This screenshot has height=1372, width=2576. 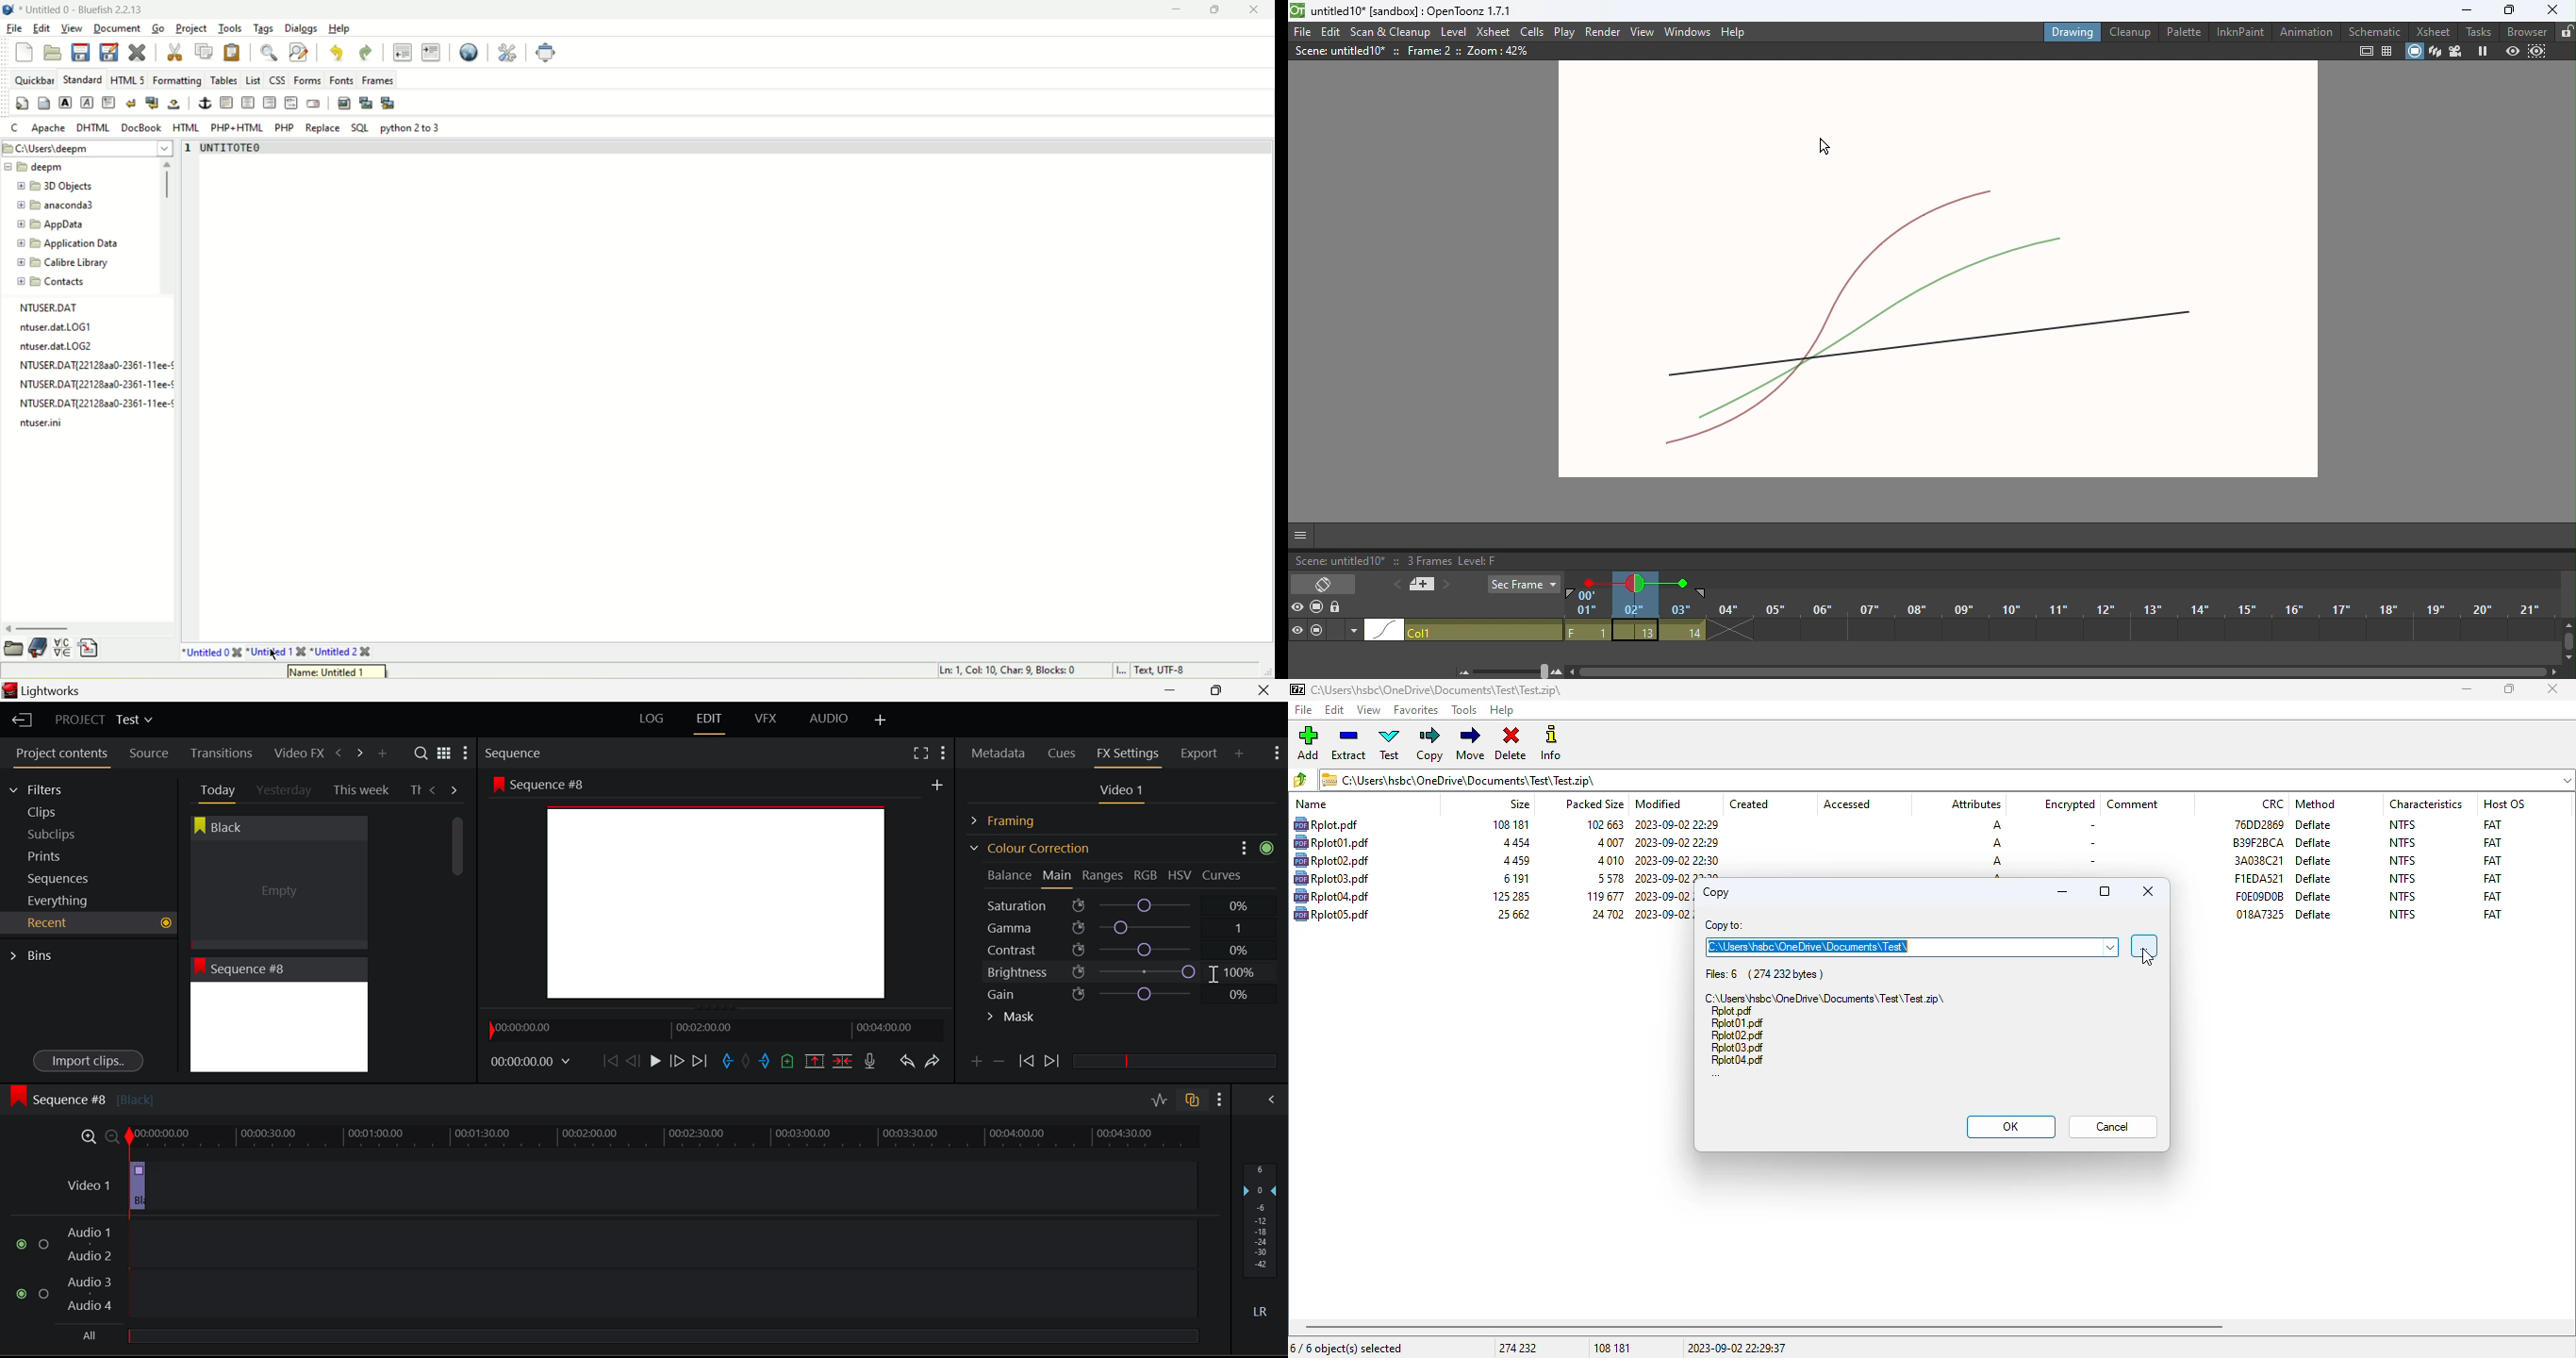 I want to click on Mark Out, so click(x=766, y=1062).